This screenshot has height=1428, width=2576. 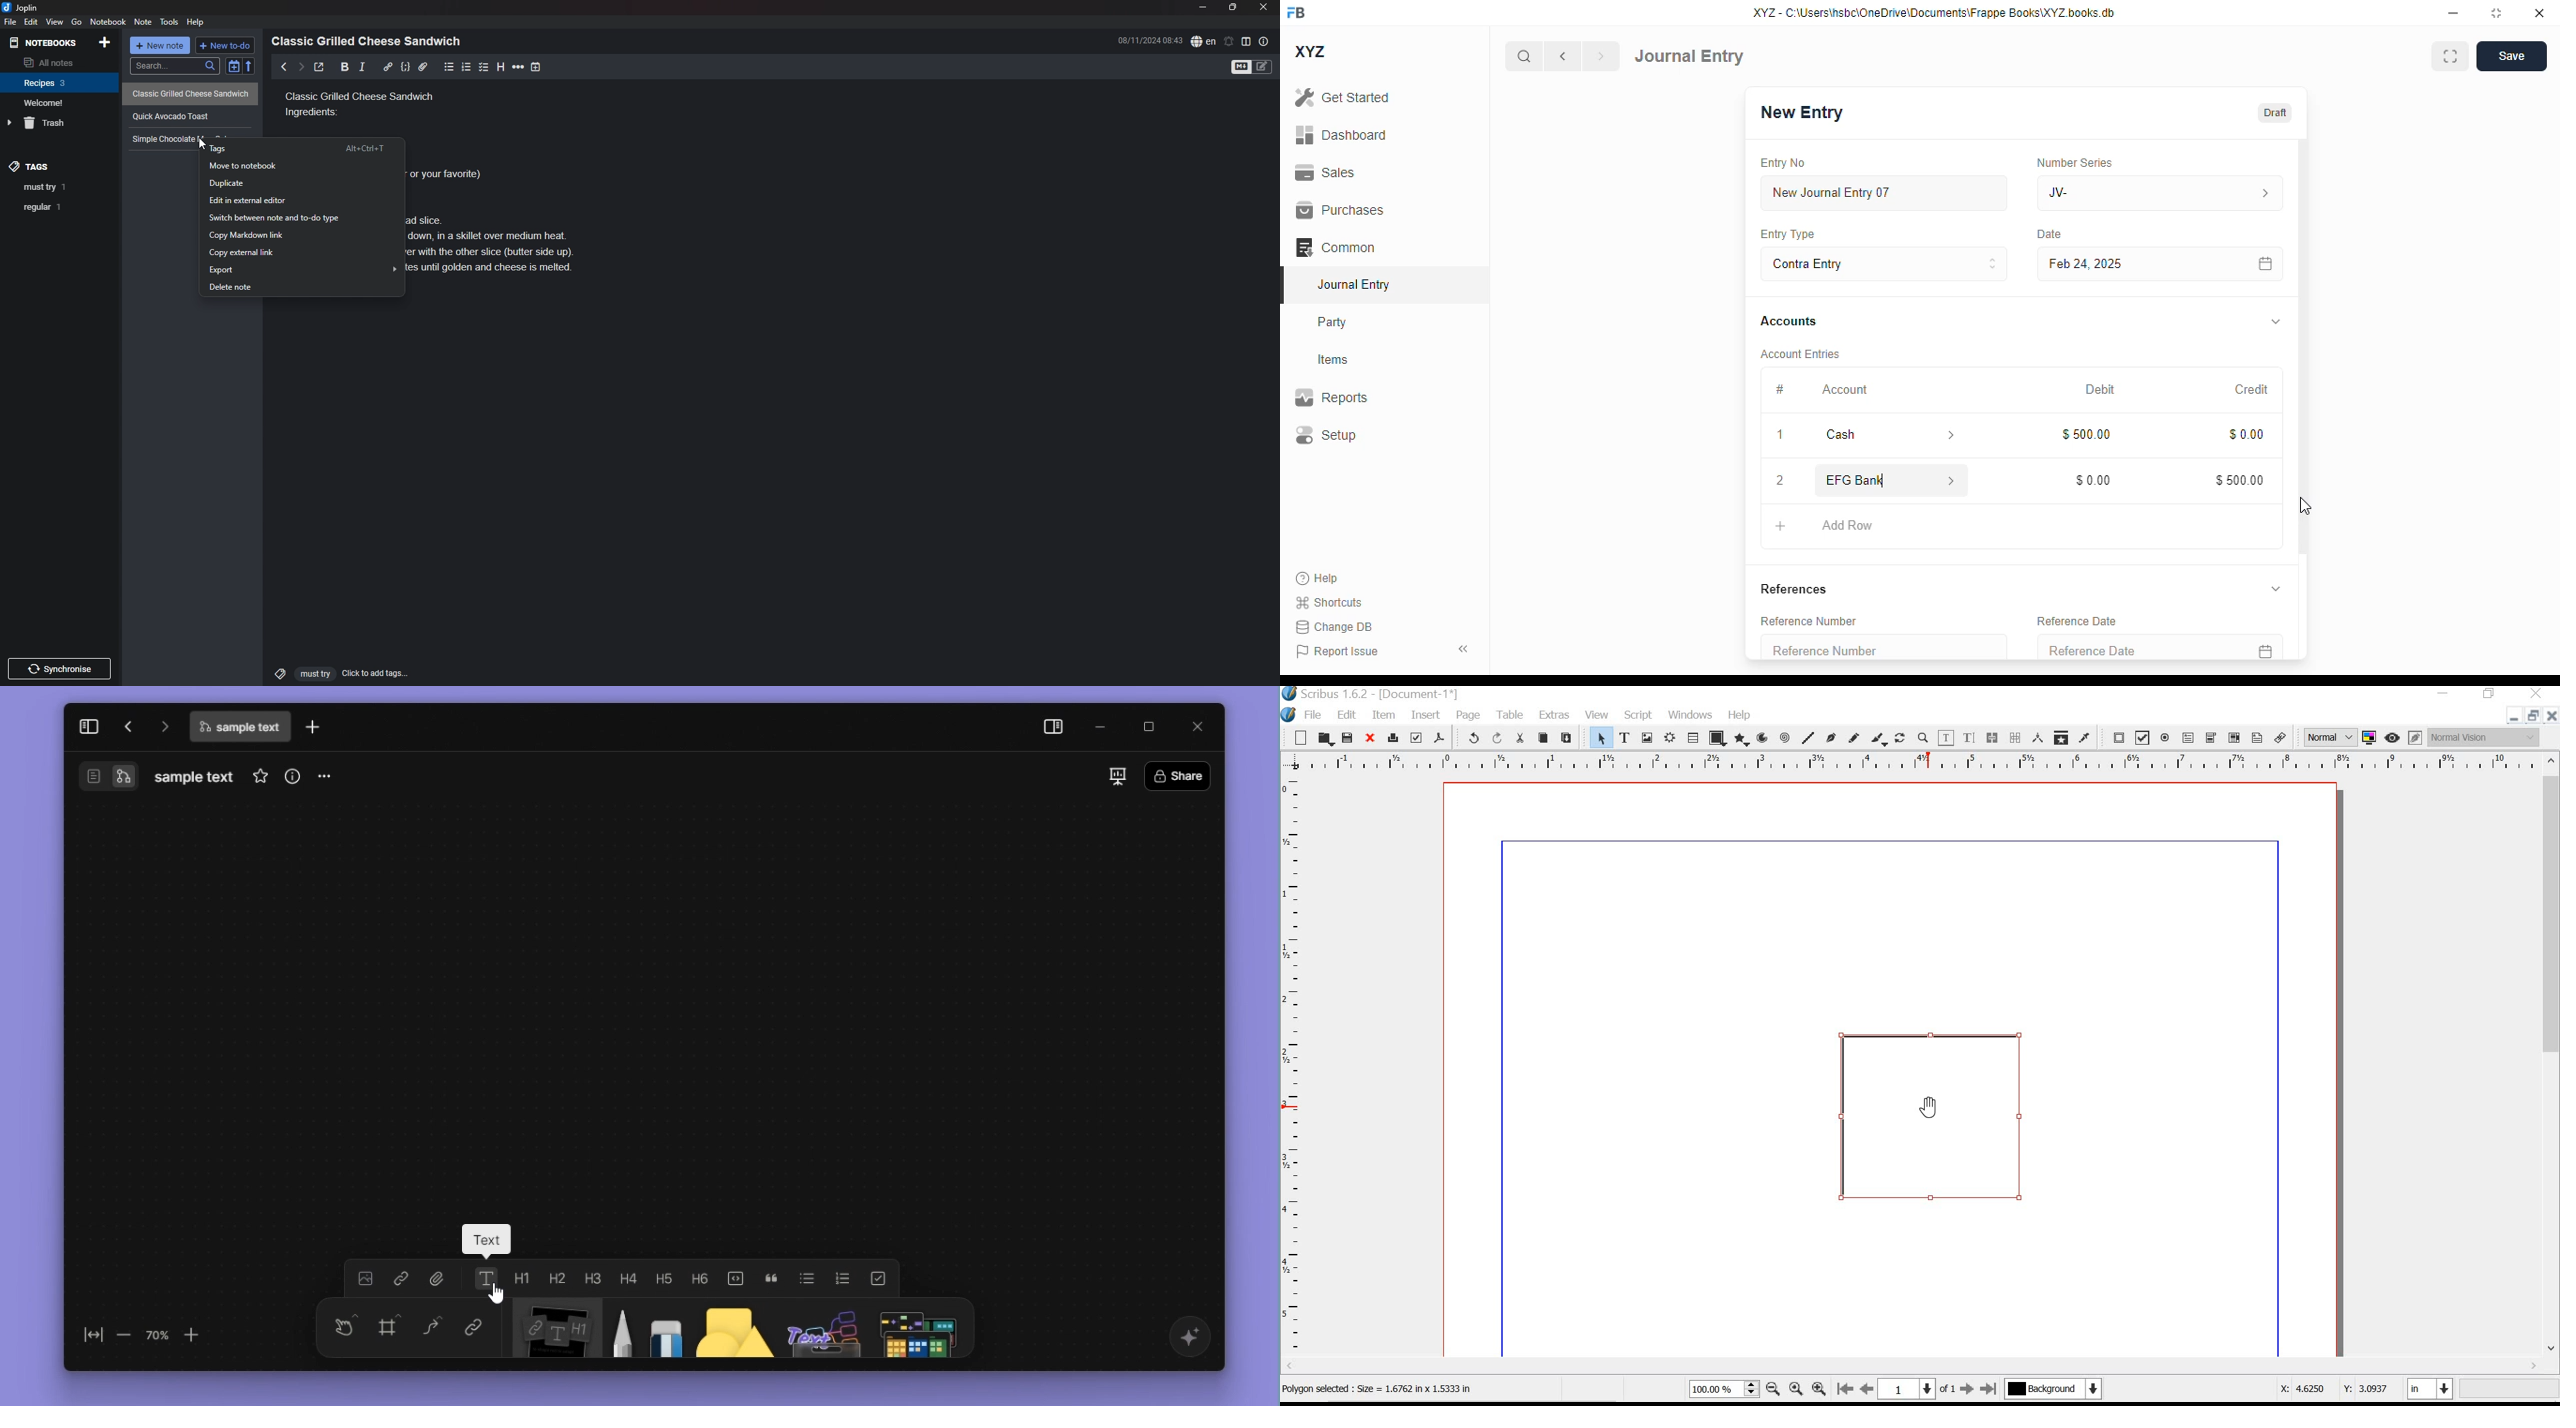 I want to click on canvas  grid, so click(x=647, y=1007).